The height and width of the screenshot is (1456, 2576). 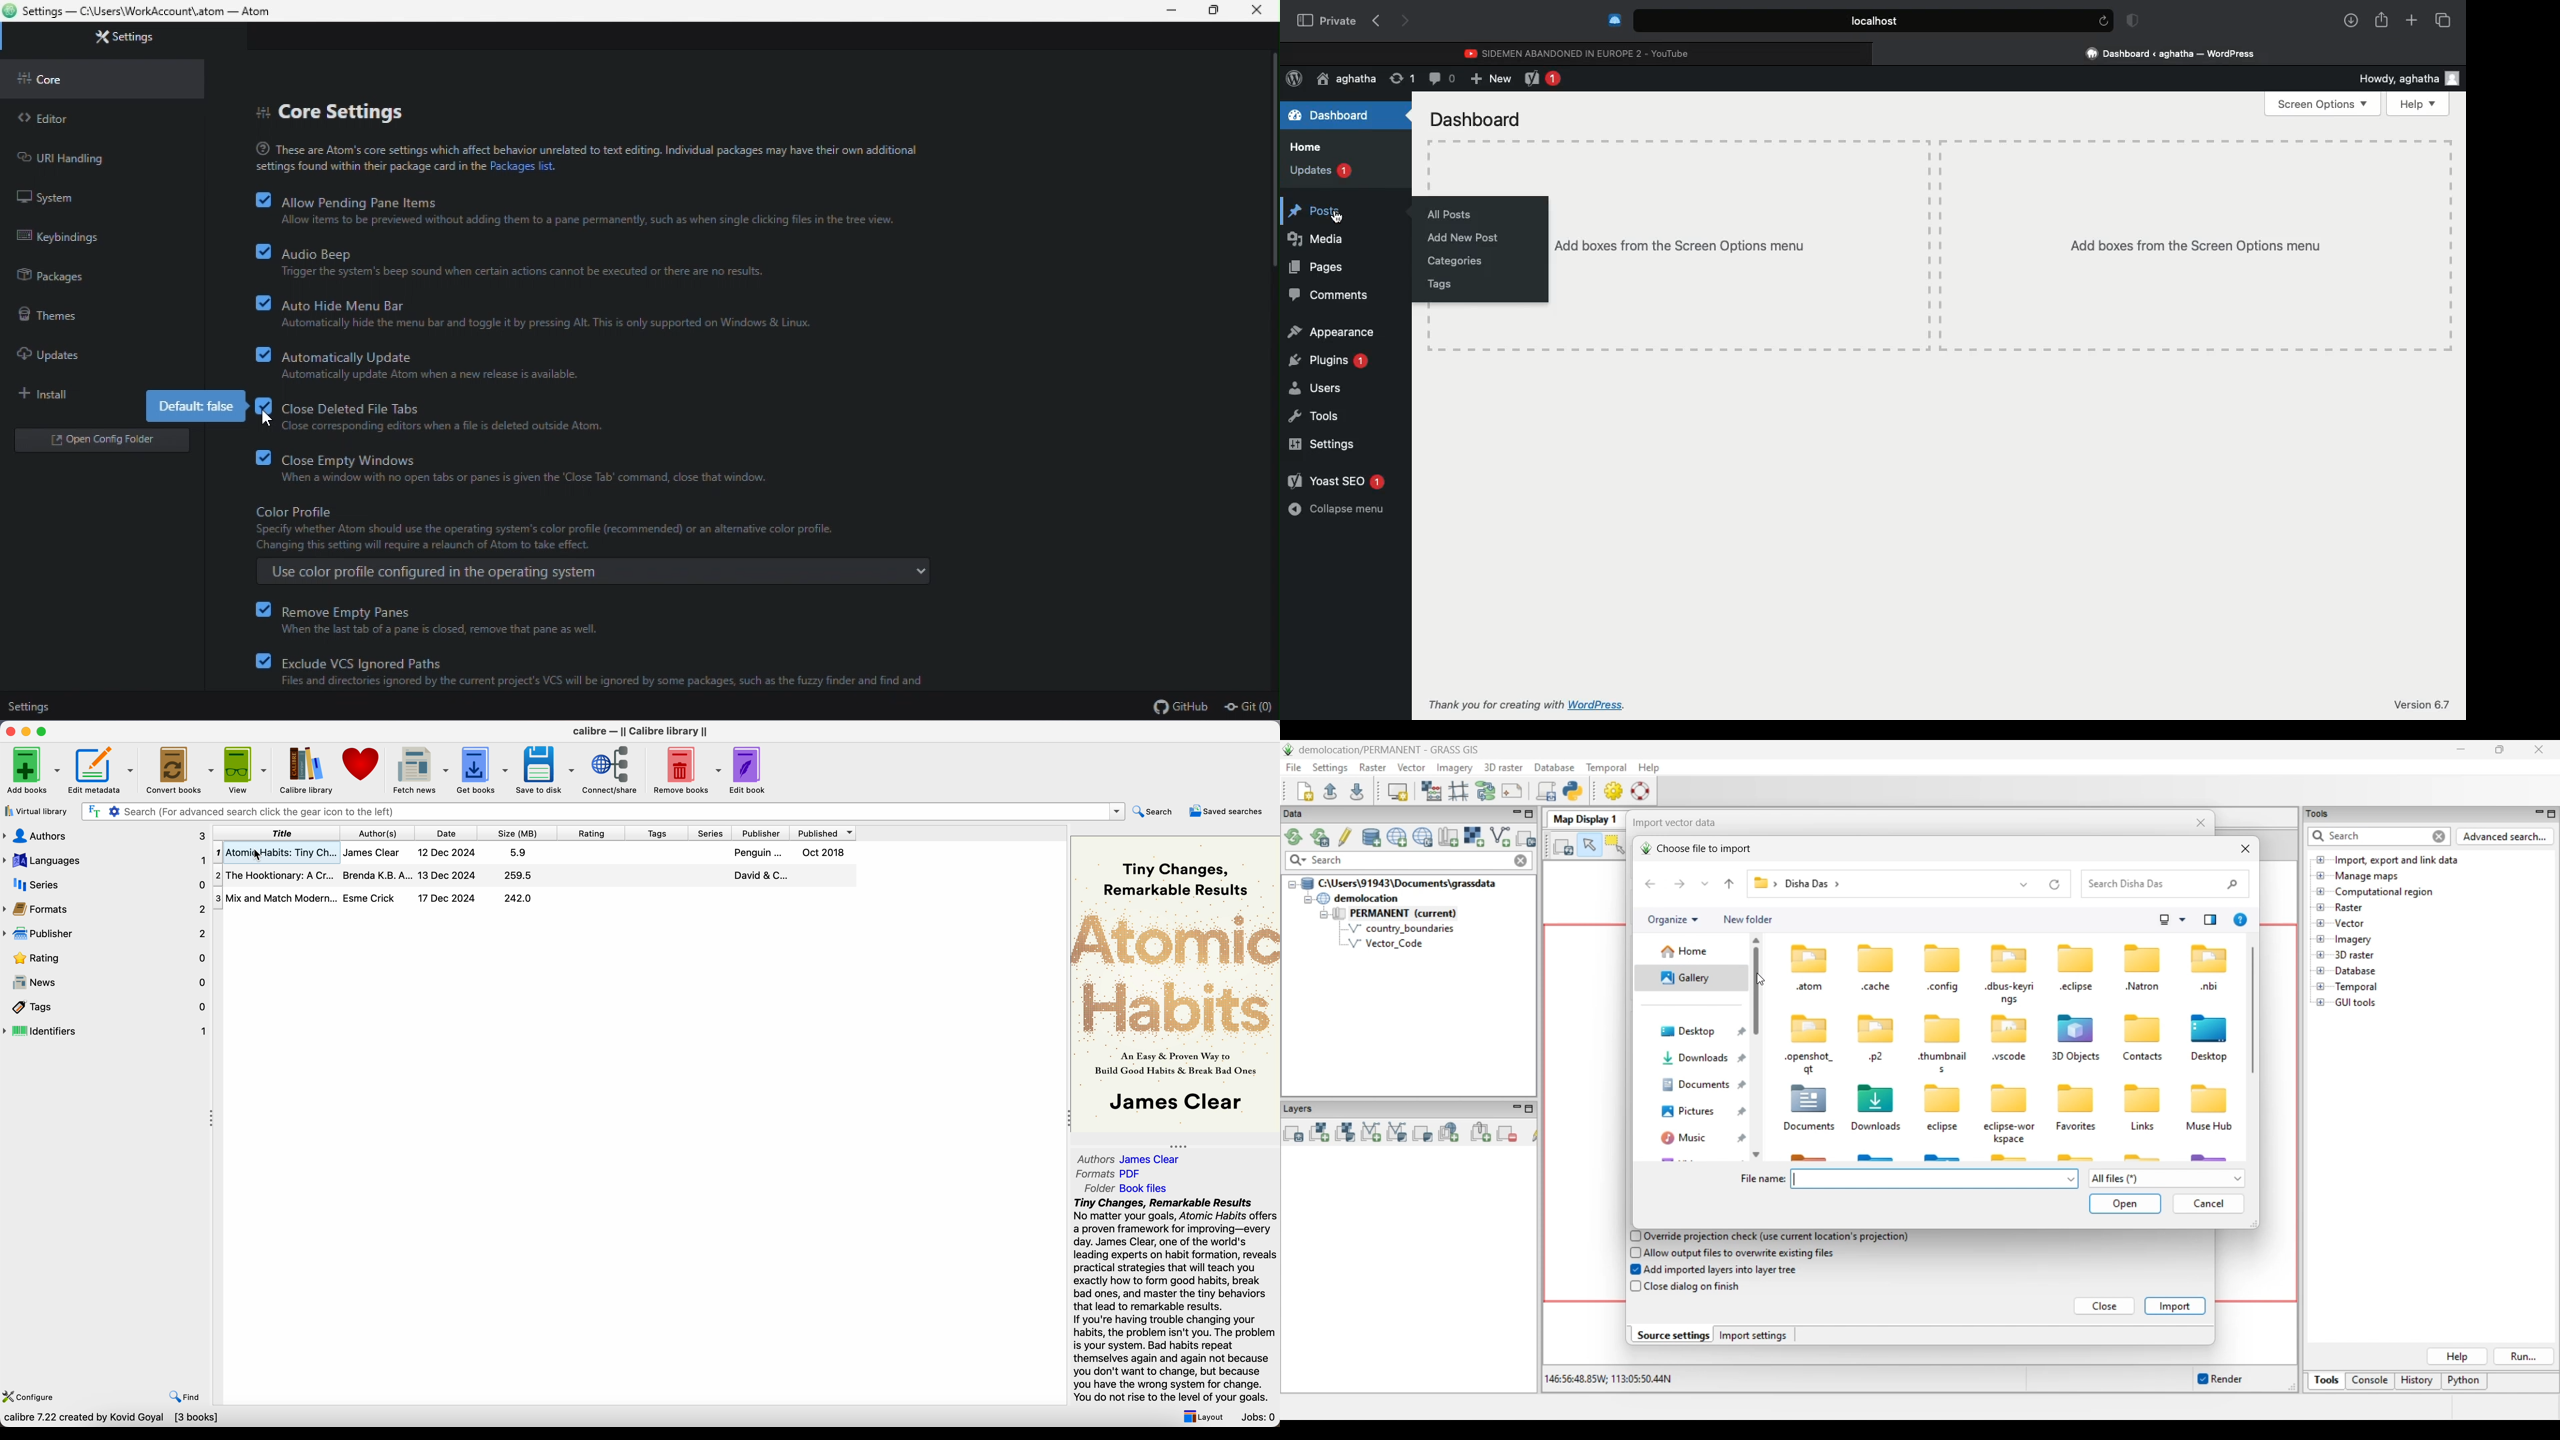 I want to click on Dashboard, so click(x=1331, y=116).